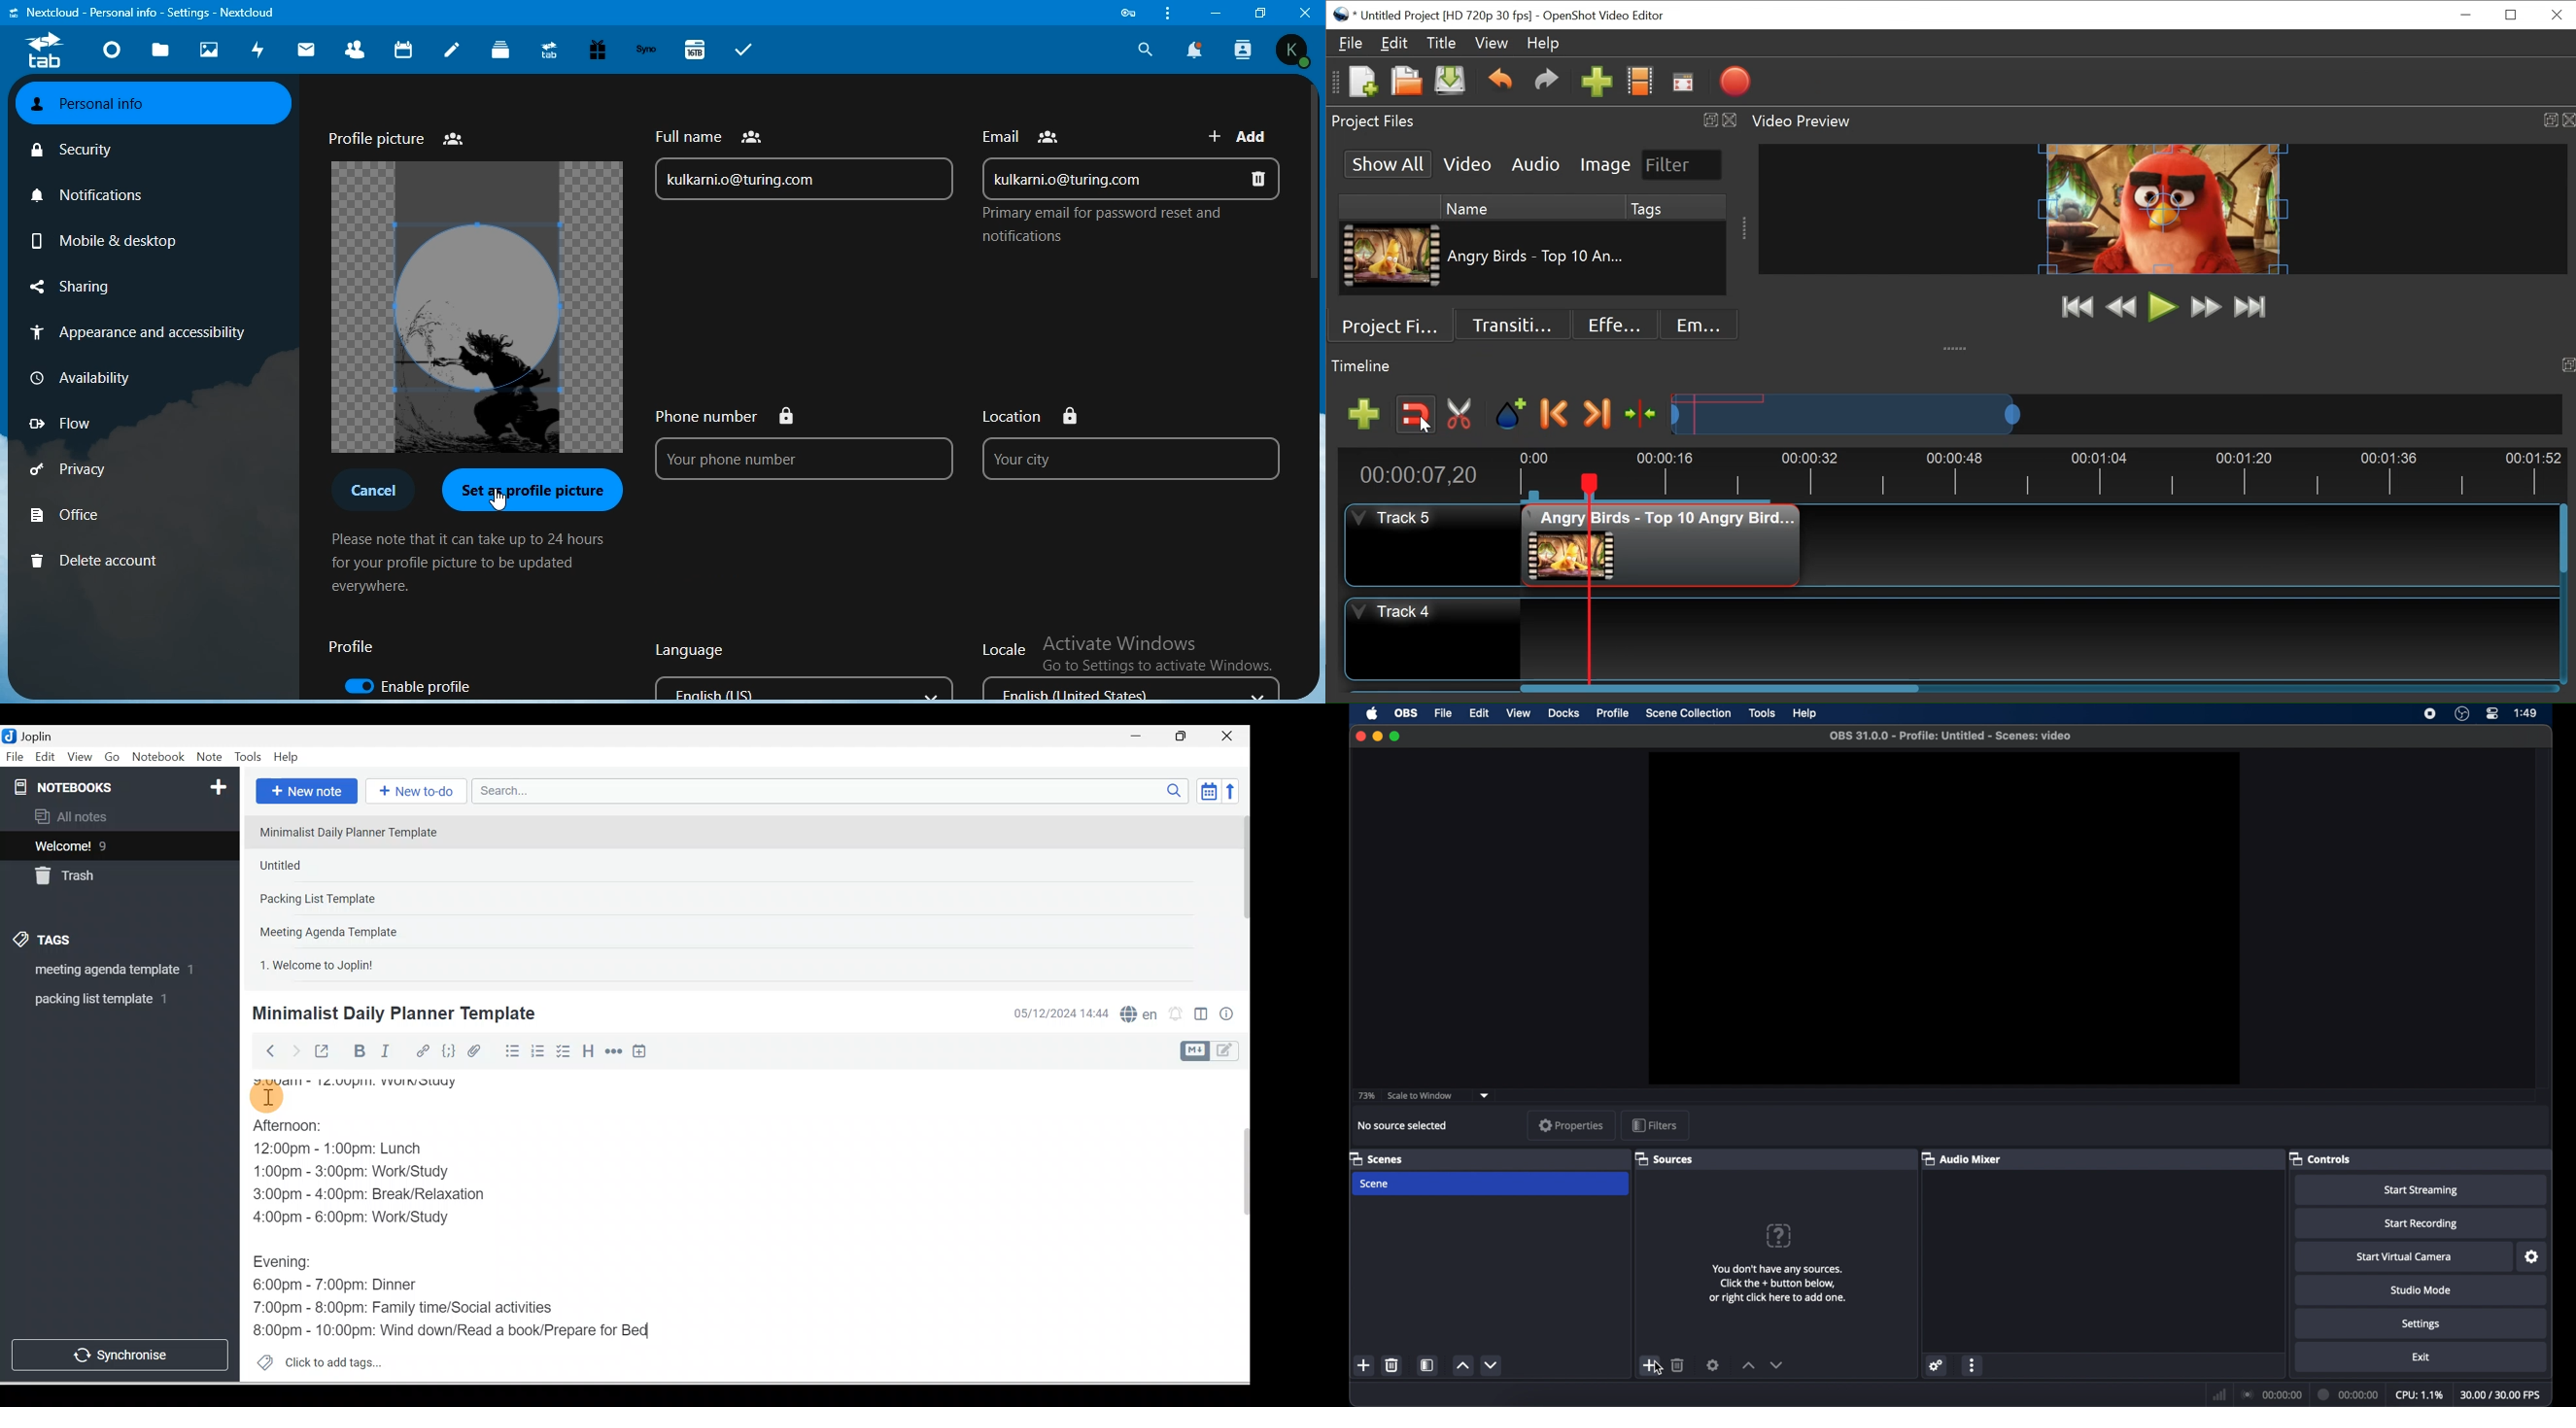  What do you see at coordinates (287, 758) in the screenshot?
I see `Help` at bounding box center [287, 758].